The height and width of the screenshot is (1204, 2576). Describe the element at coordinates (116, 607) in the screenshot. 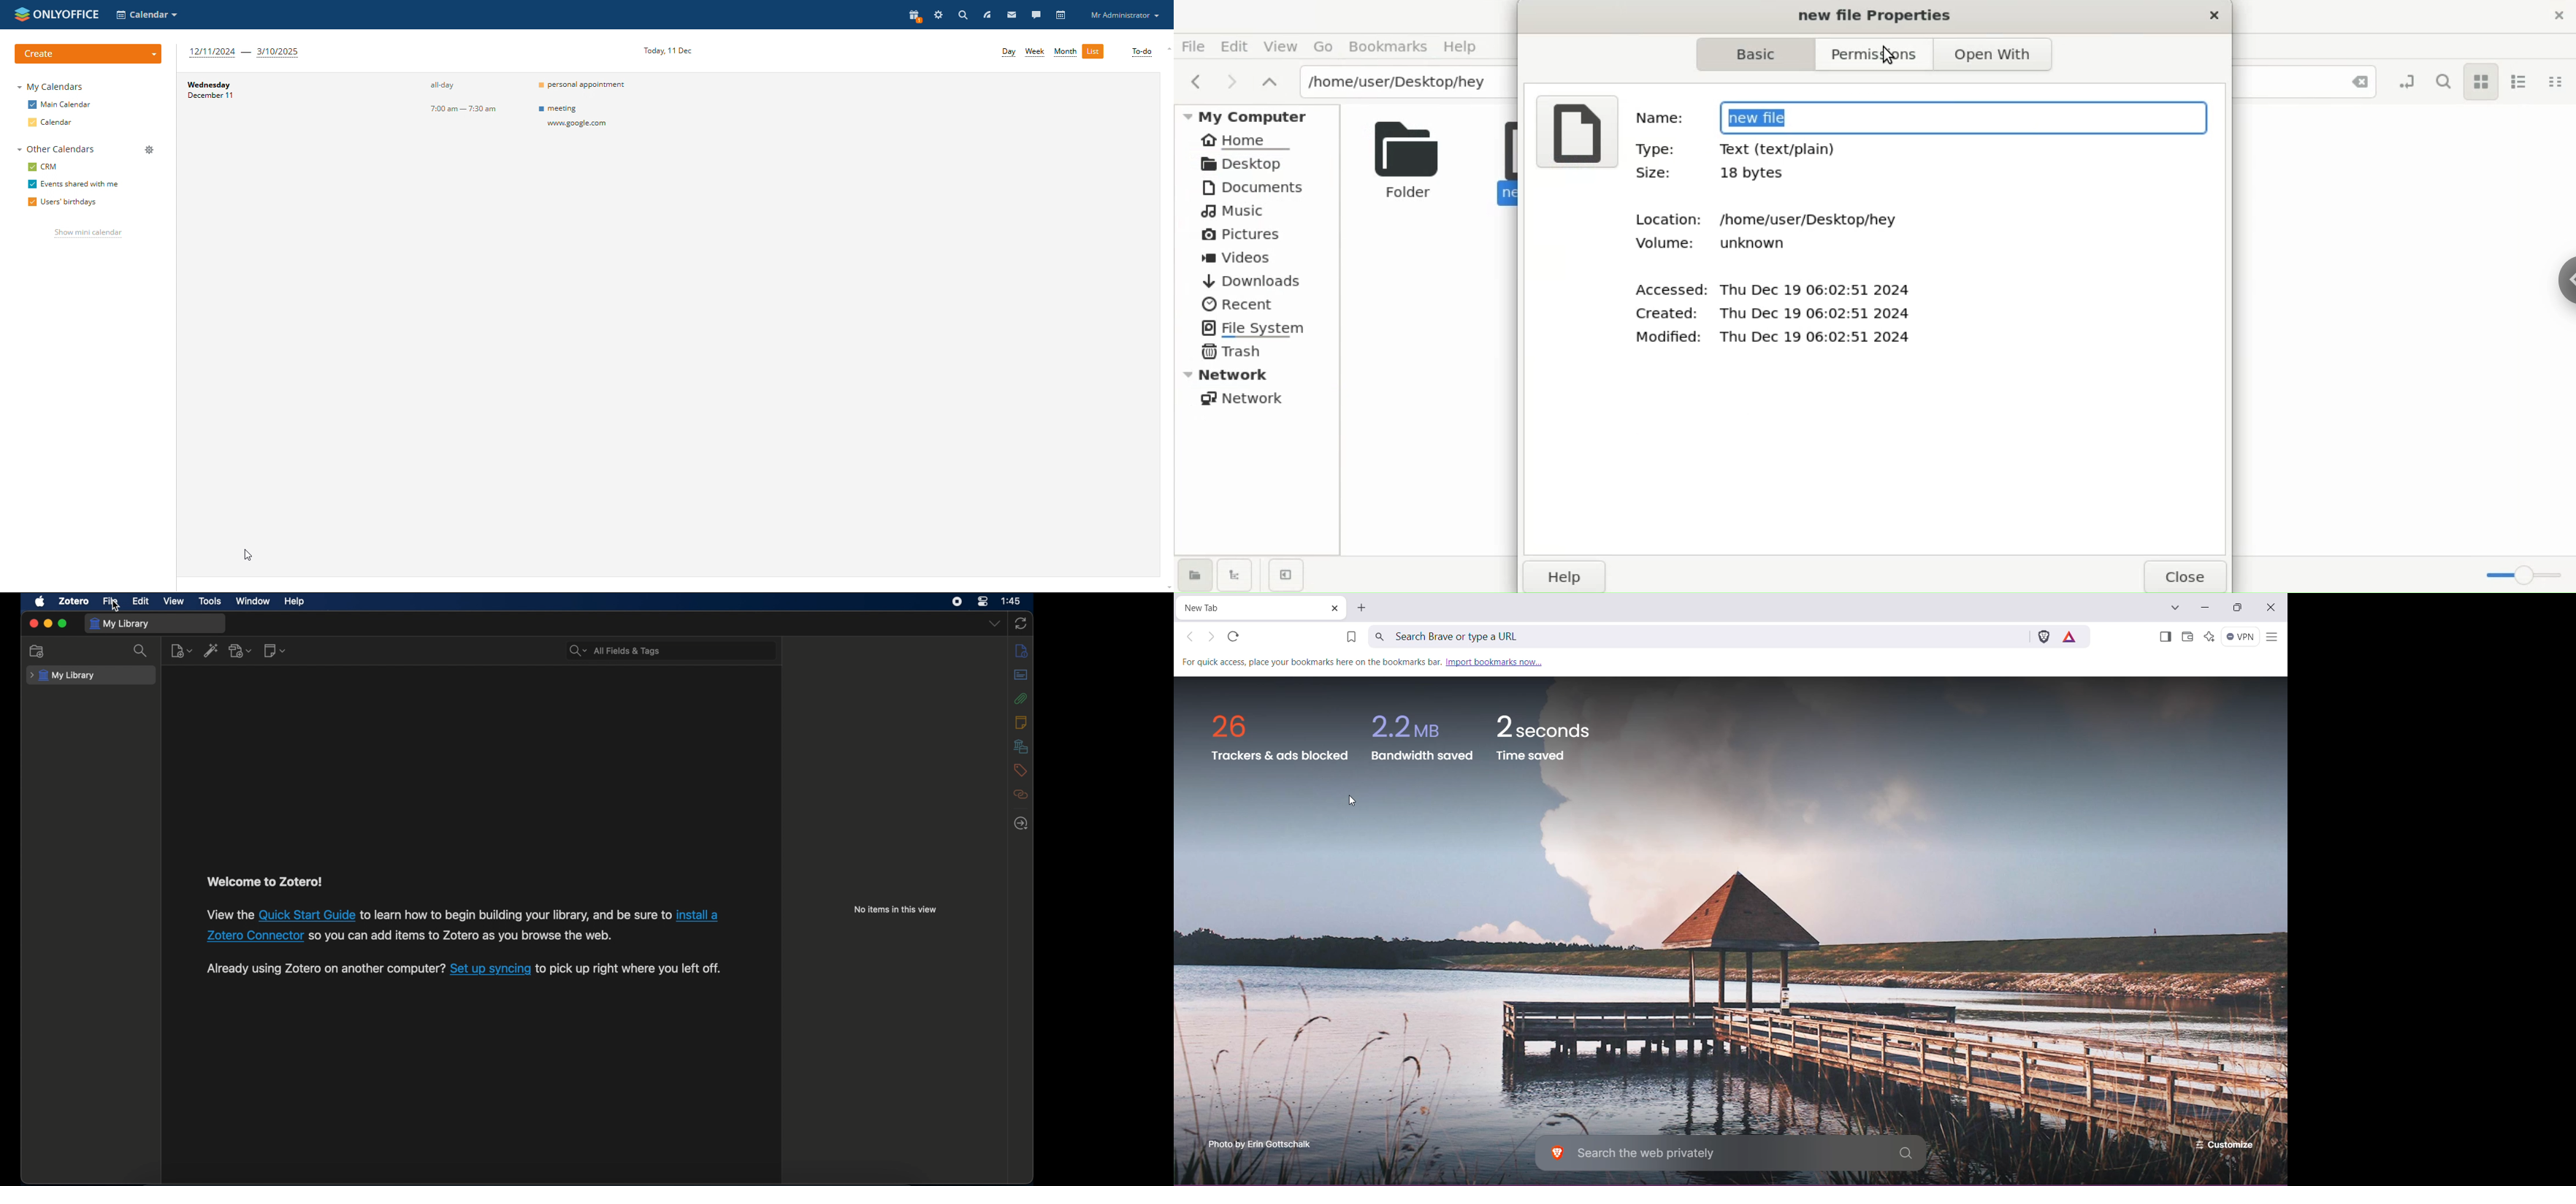

I see `cursor` at that location.